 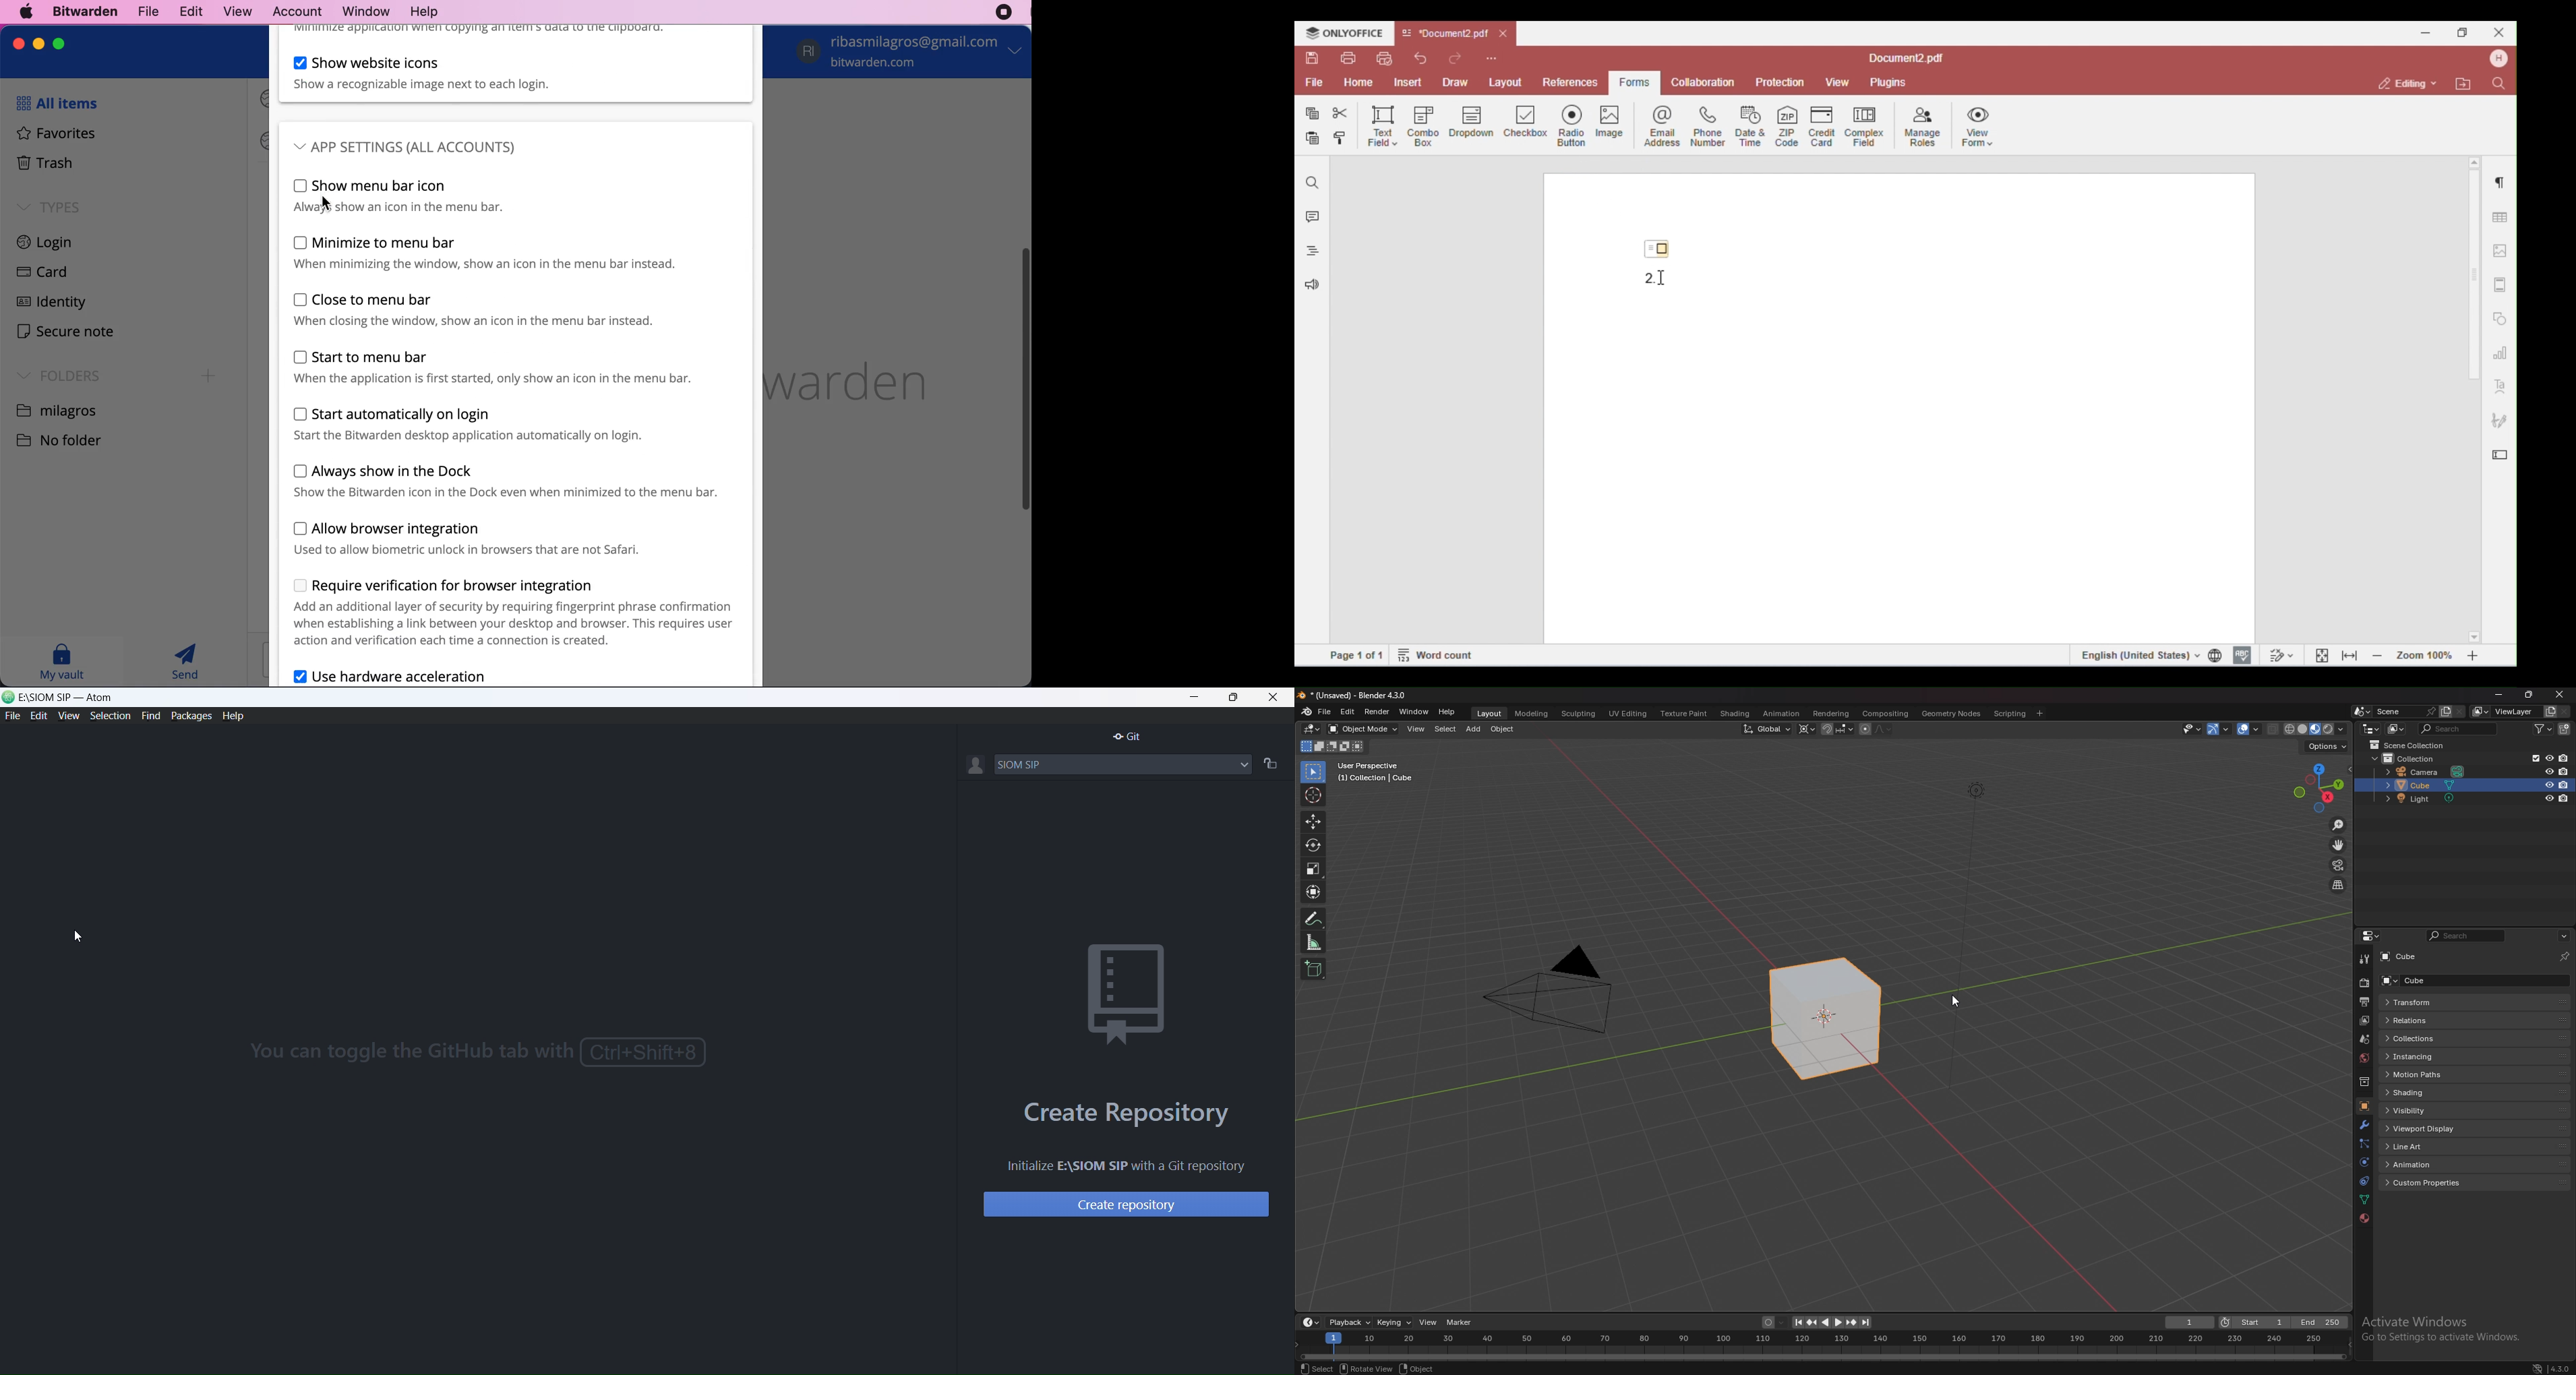 I want to click on maximize, so click(x=58, y=43).